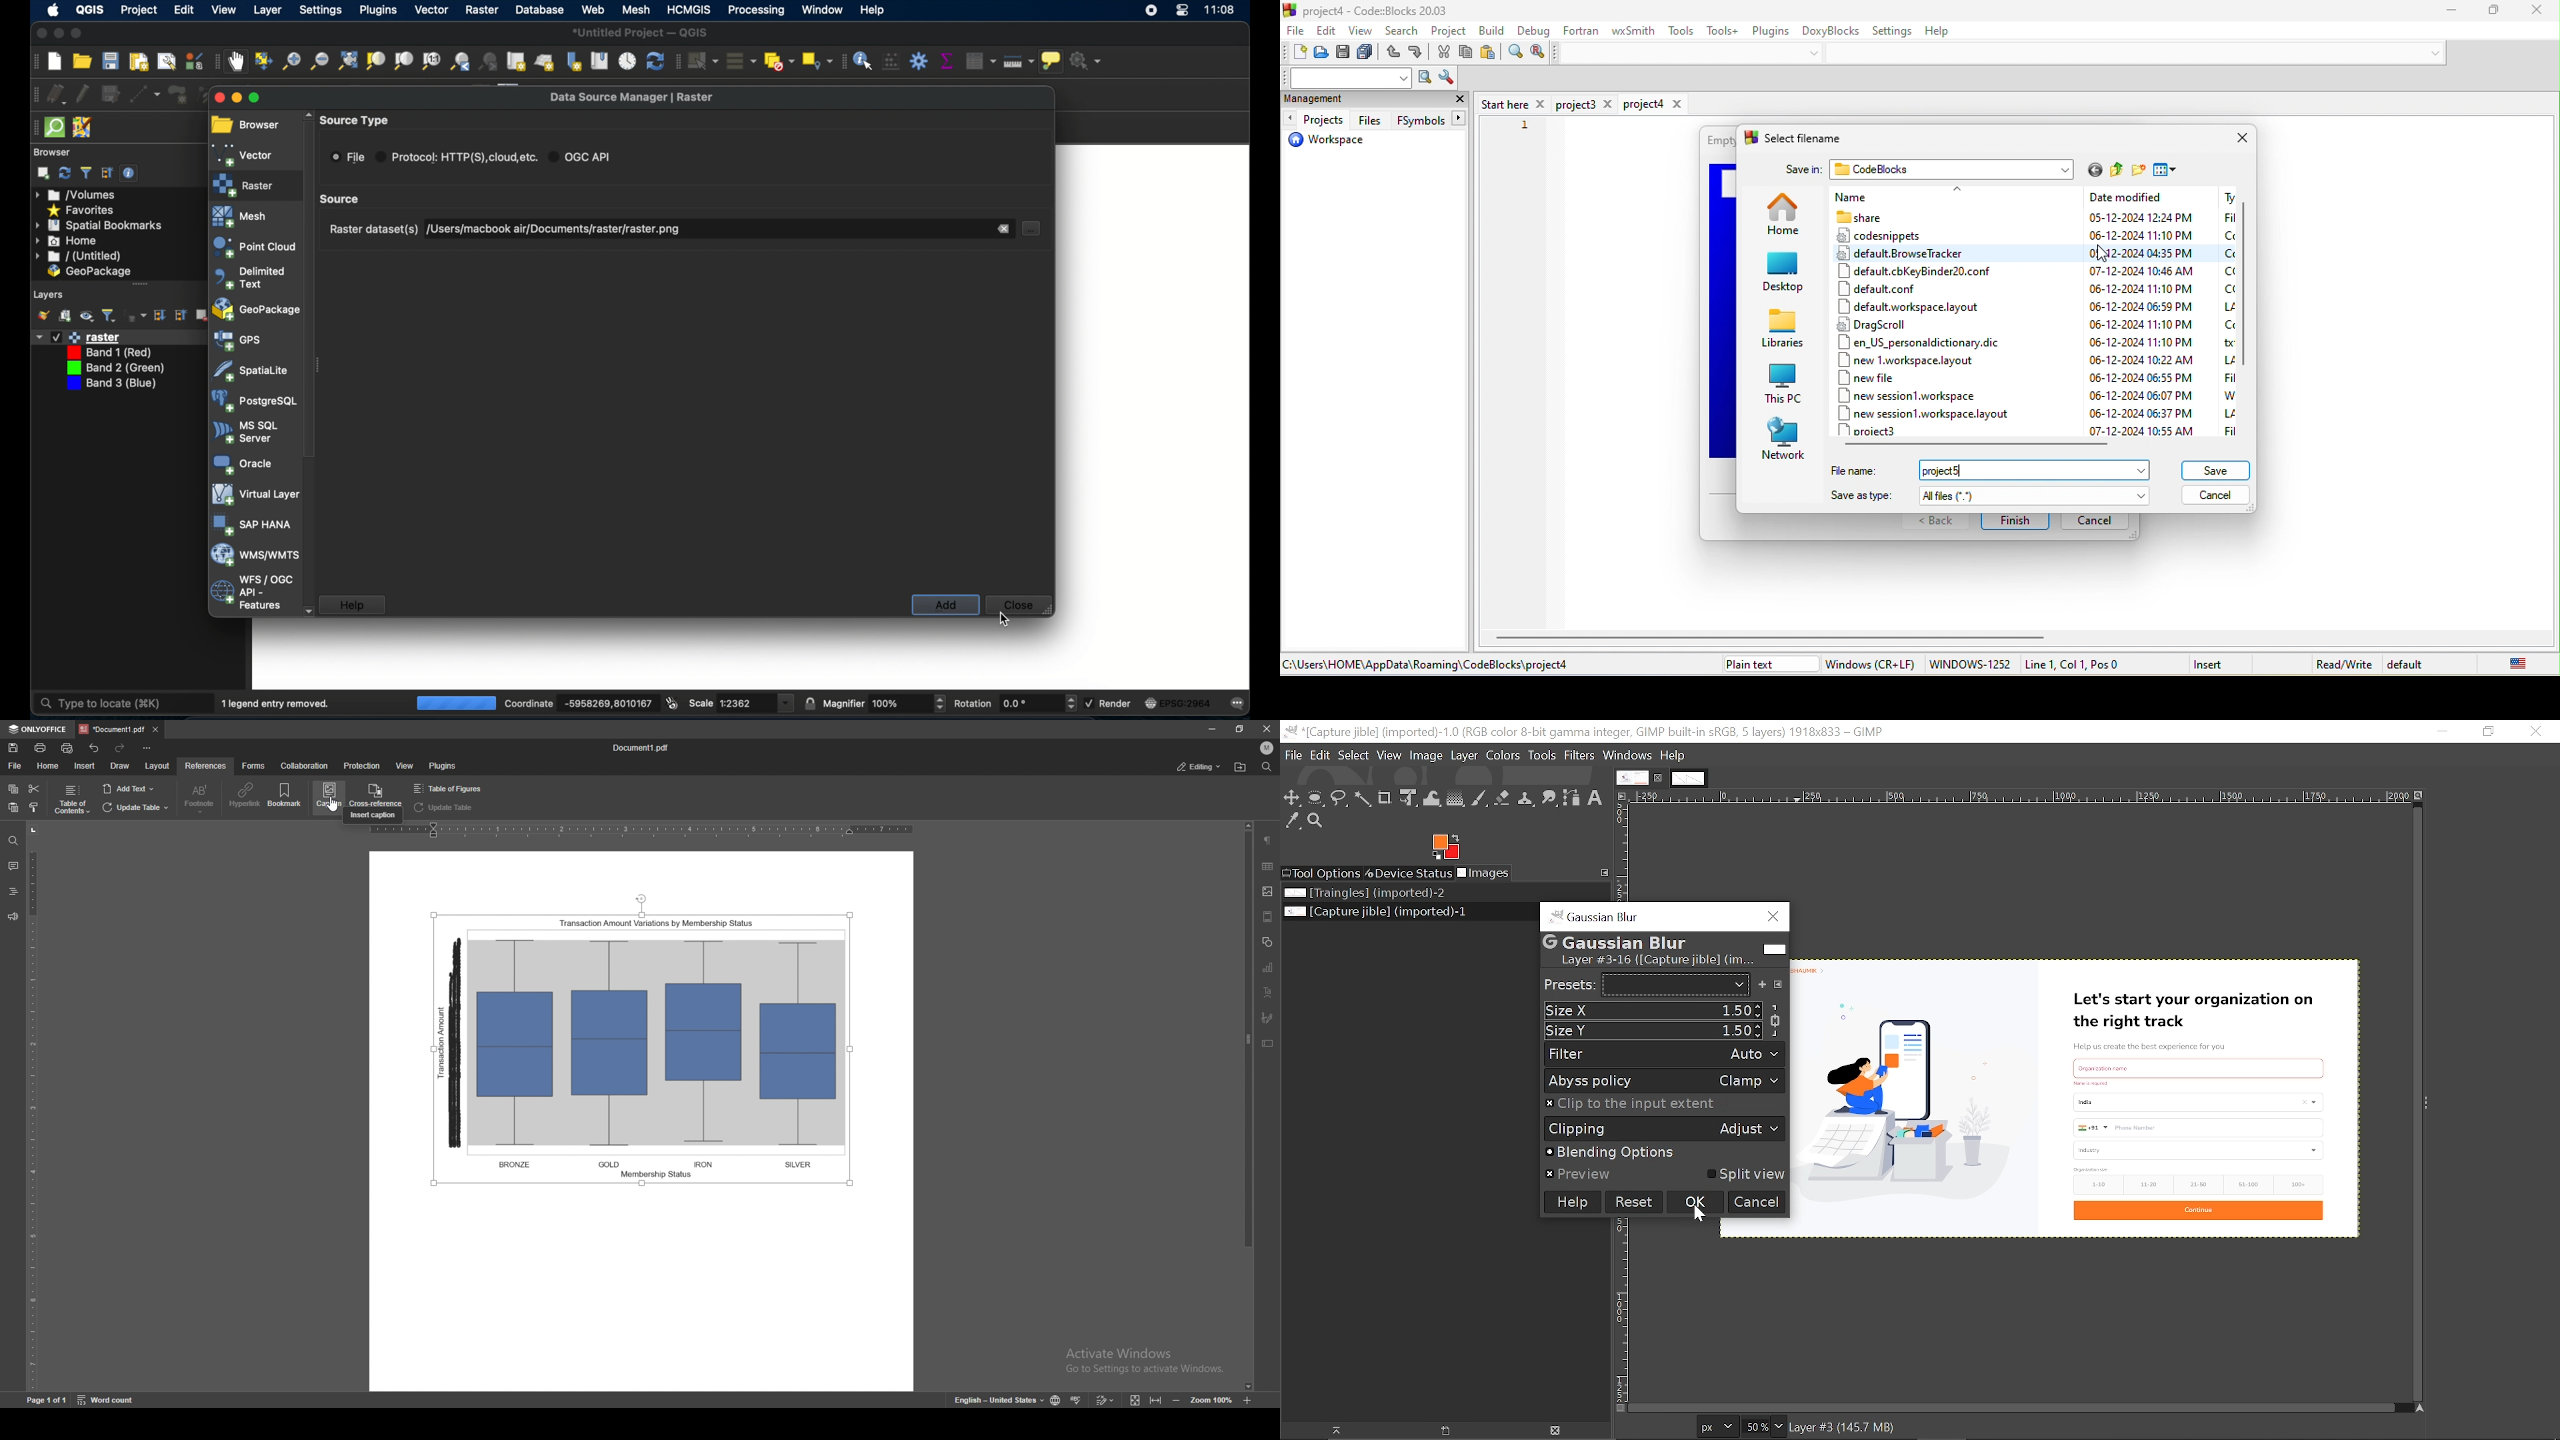 This screenshot has width=2576, height=1456. Describe the element at coordinates (1803, 167) in the screenshot. I see `save in` at that location.